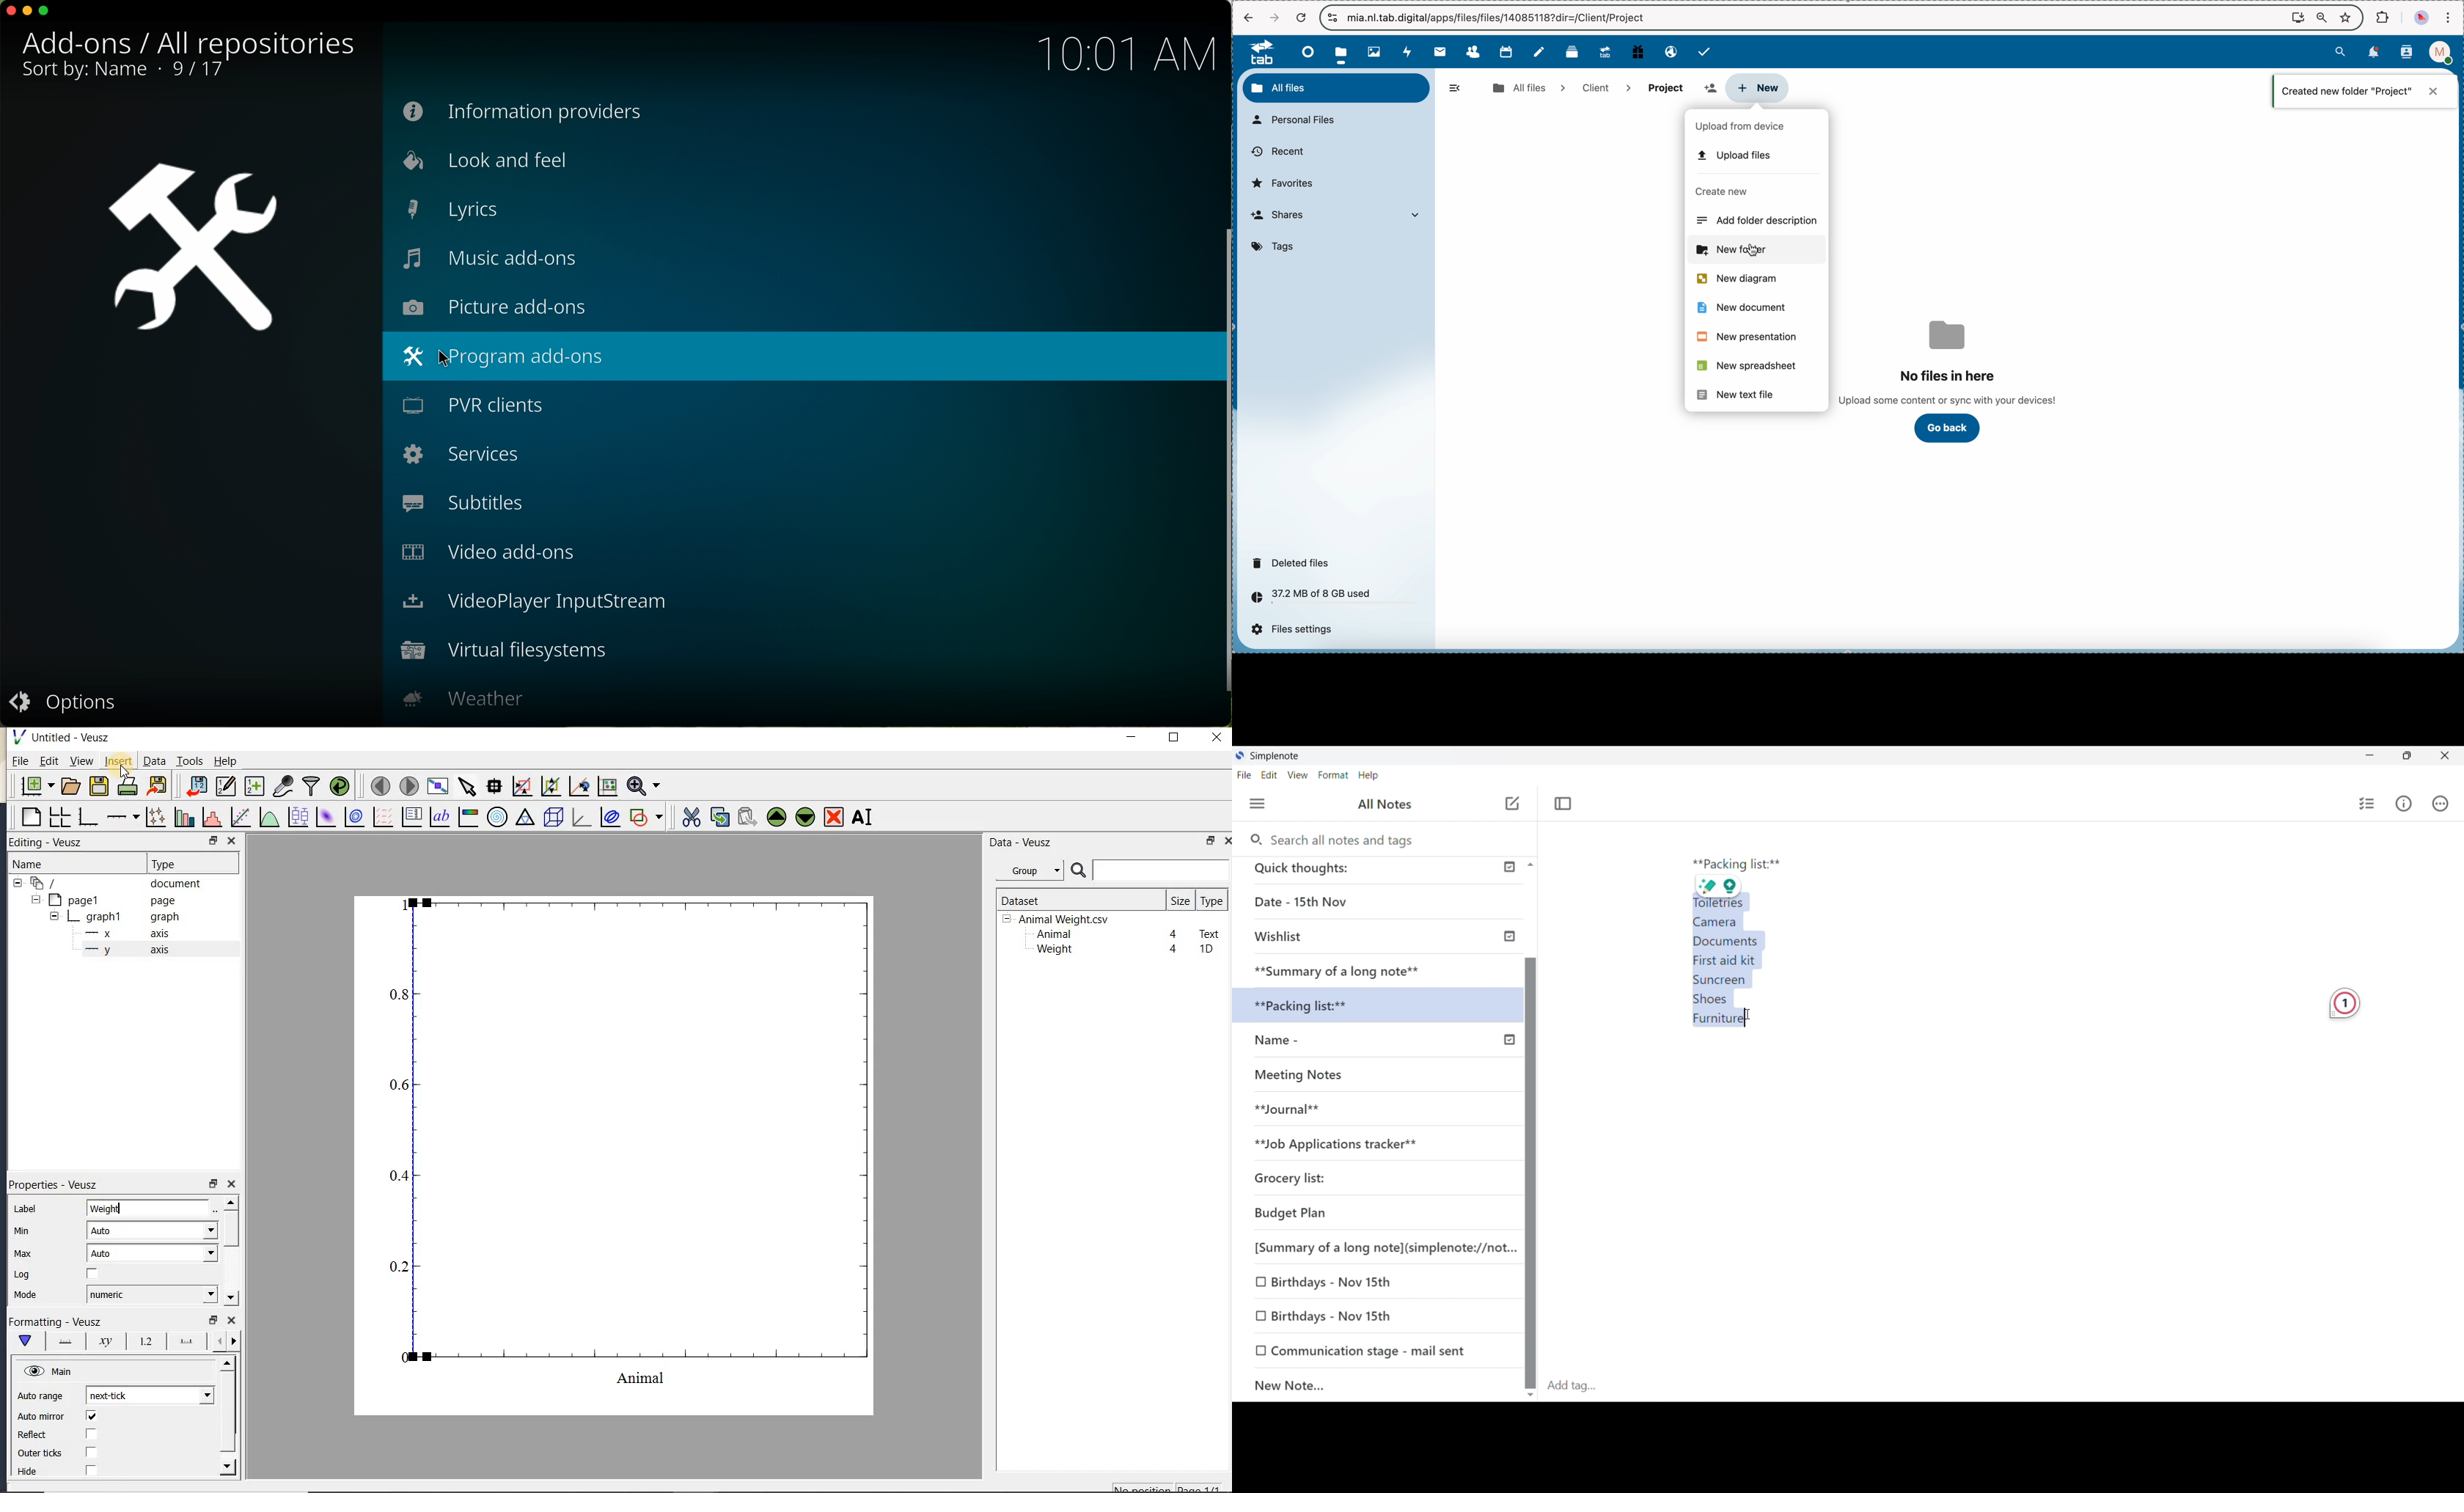 This screenshot has height=1512, width=2464. What do you see at coordinates (469, 404) in the screenshot?
I see `pvr clients` at bounding box center [469, 404].